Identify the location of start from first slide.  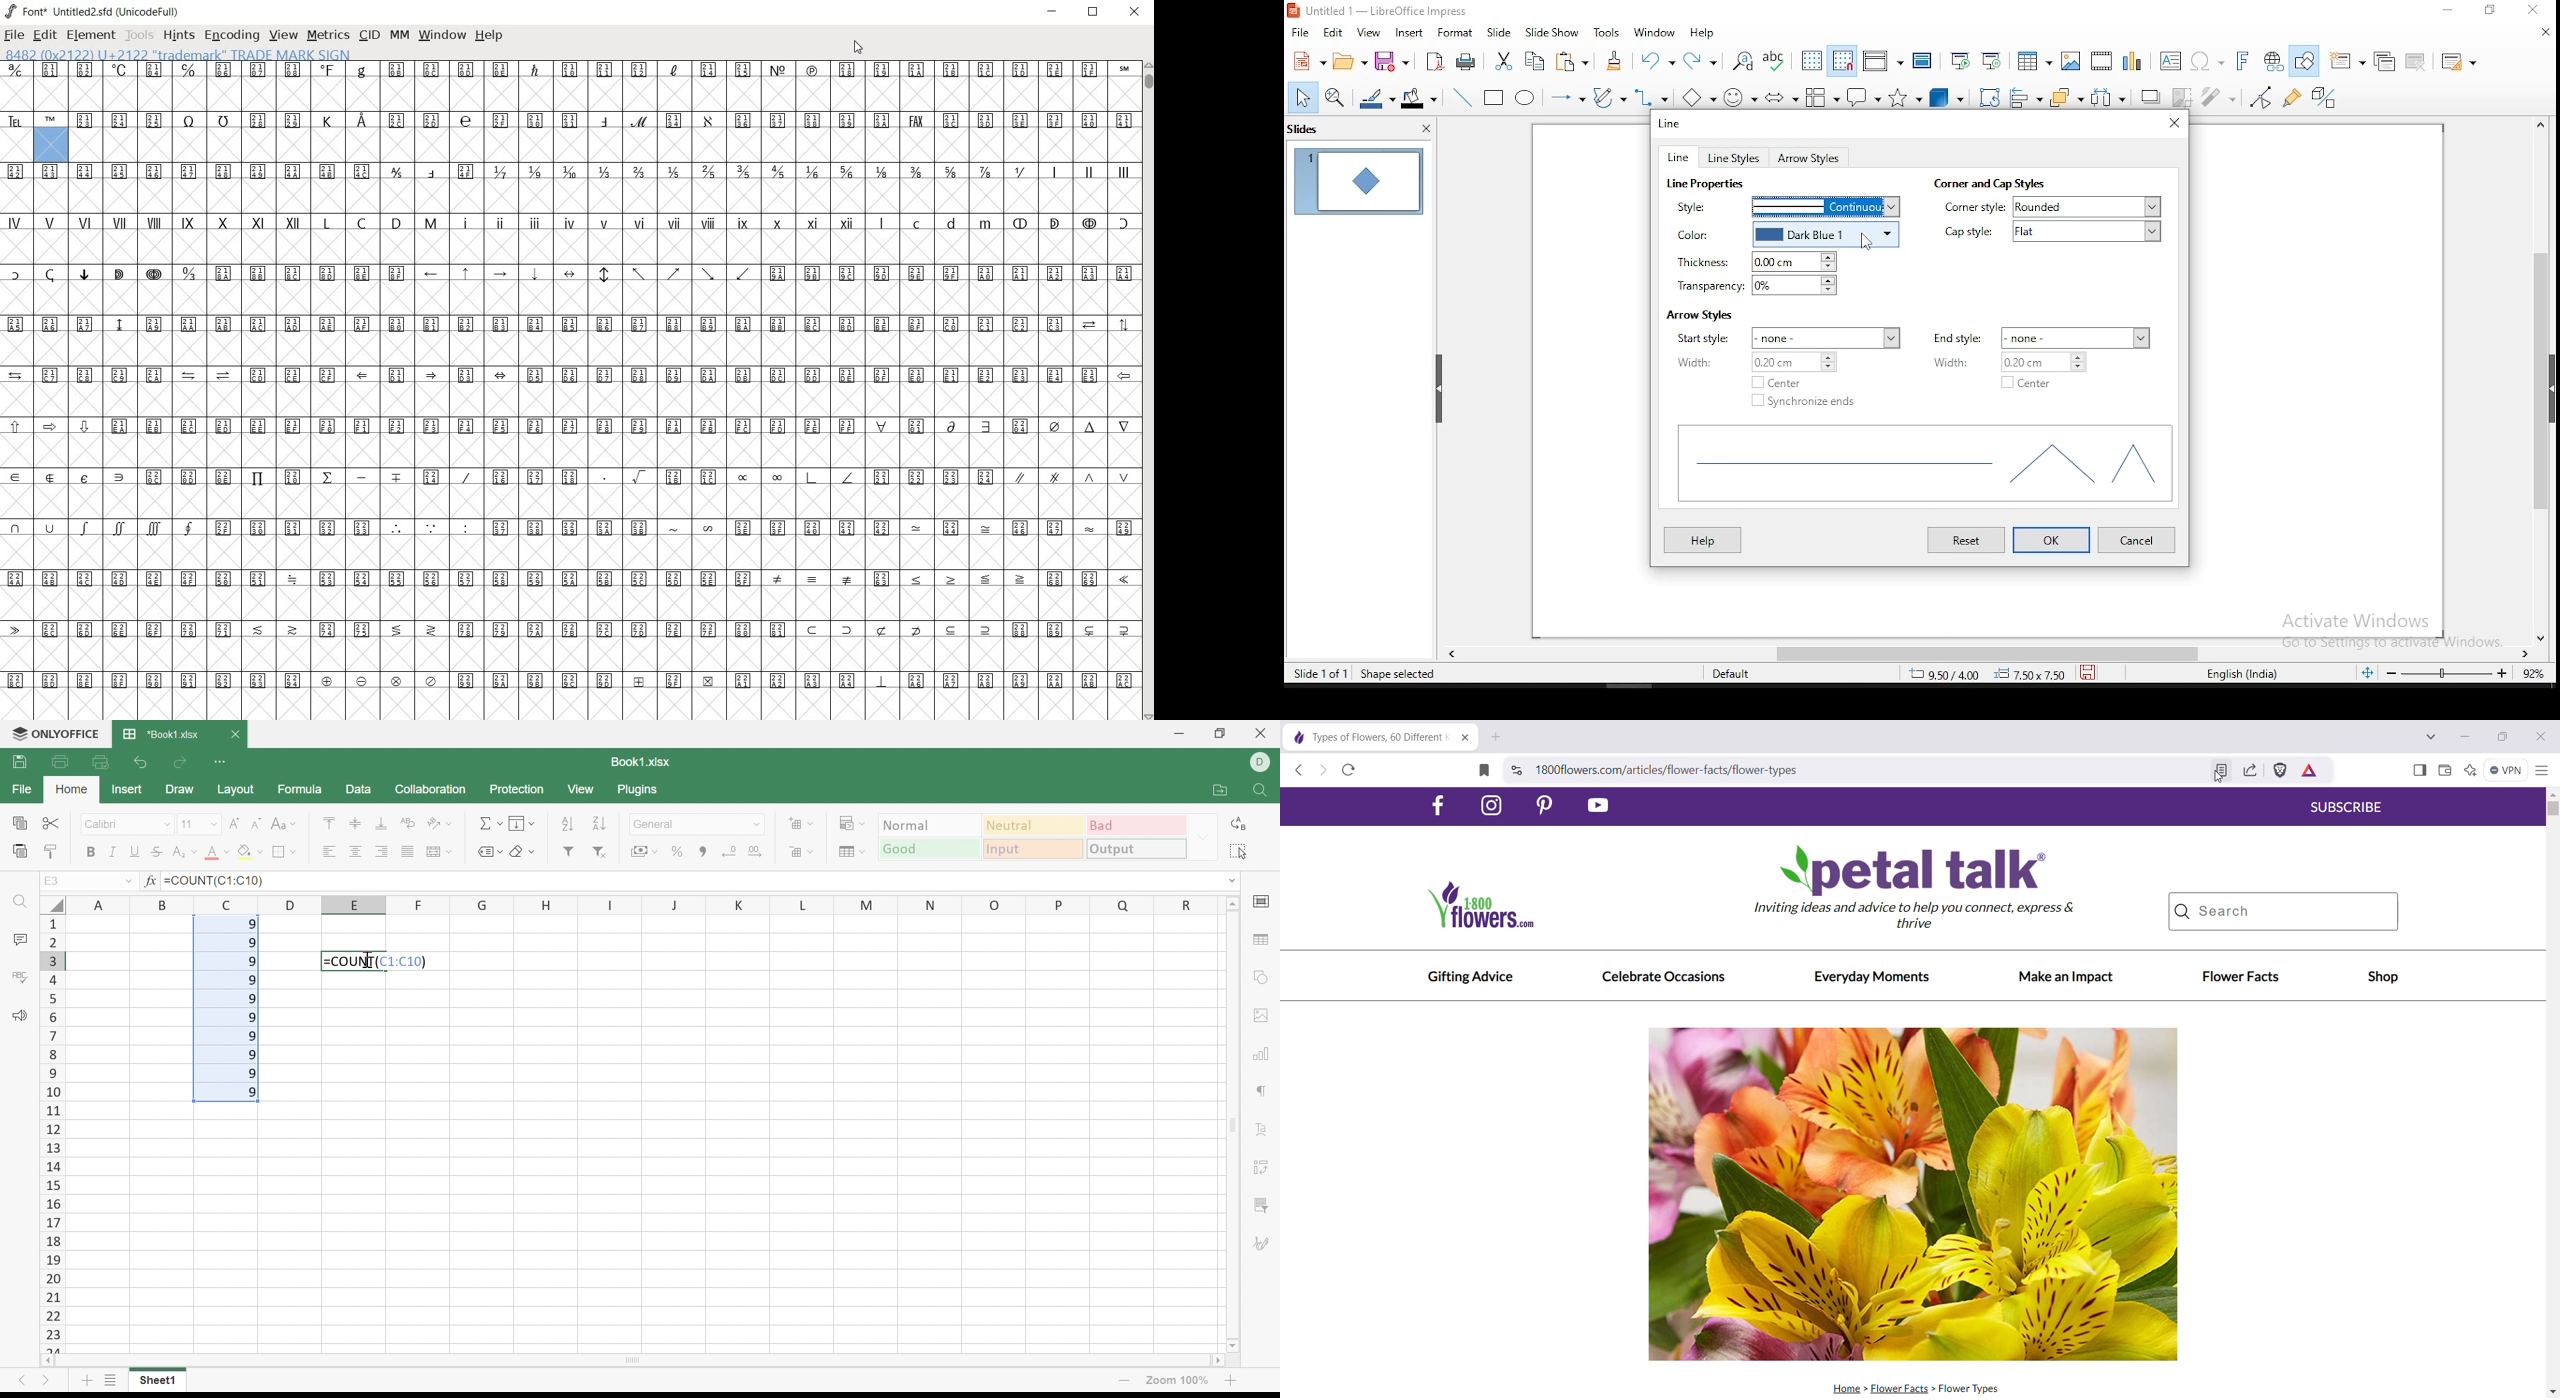
(1959, 60).